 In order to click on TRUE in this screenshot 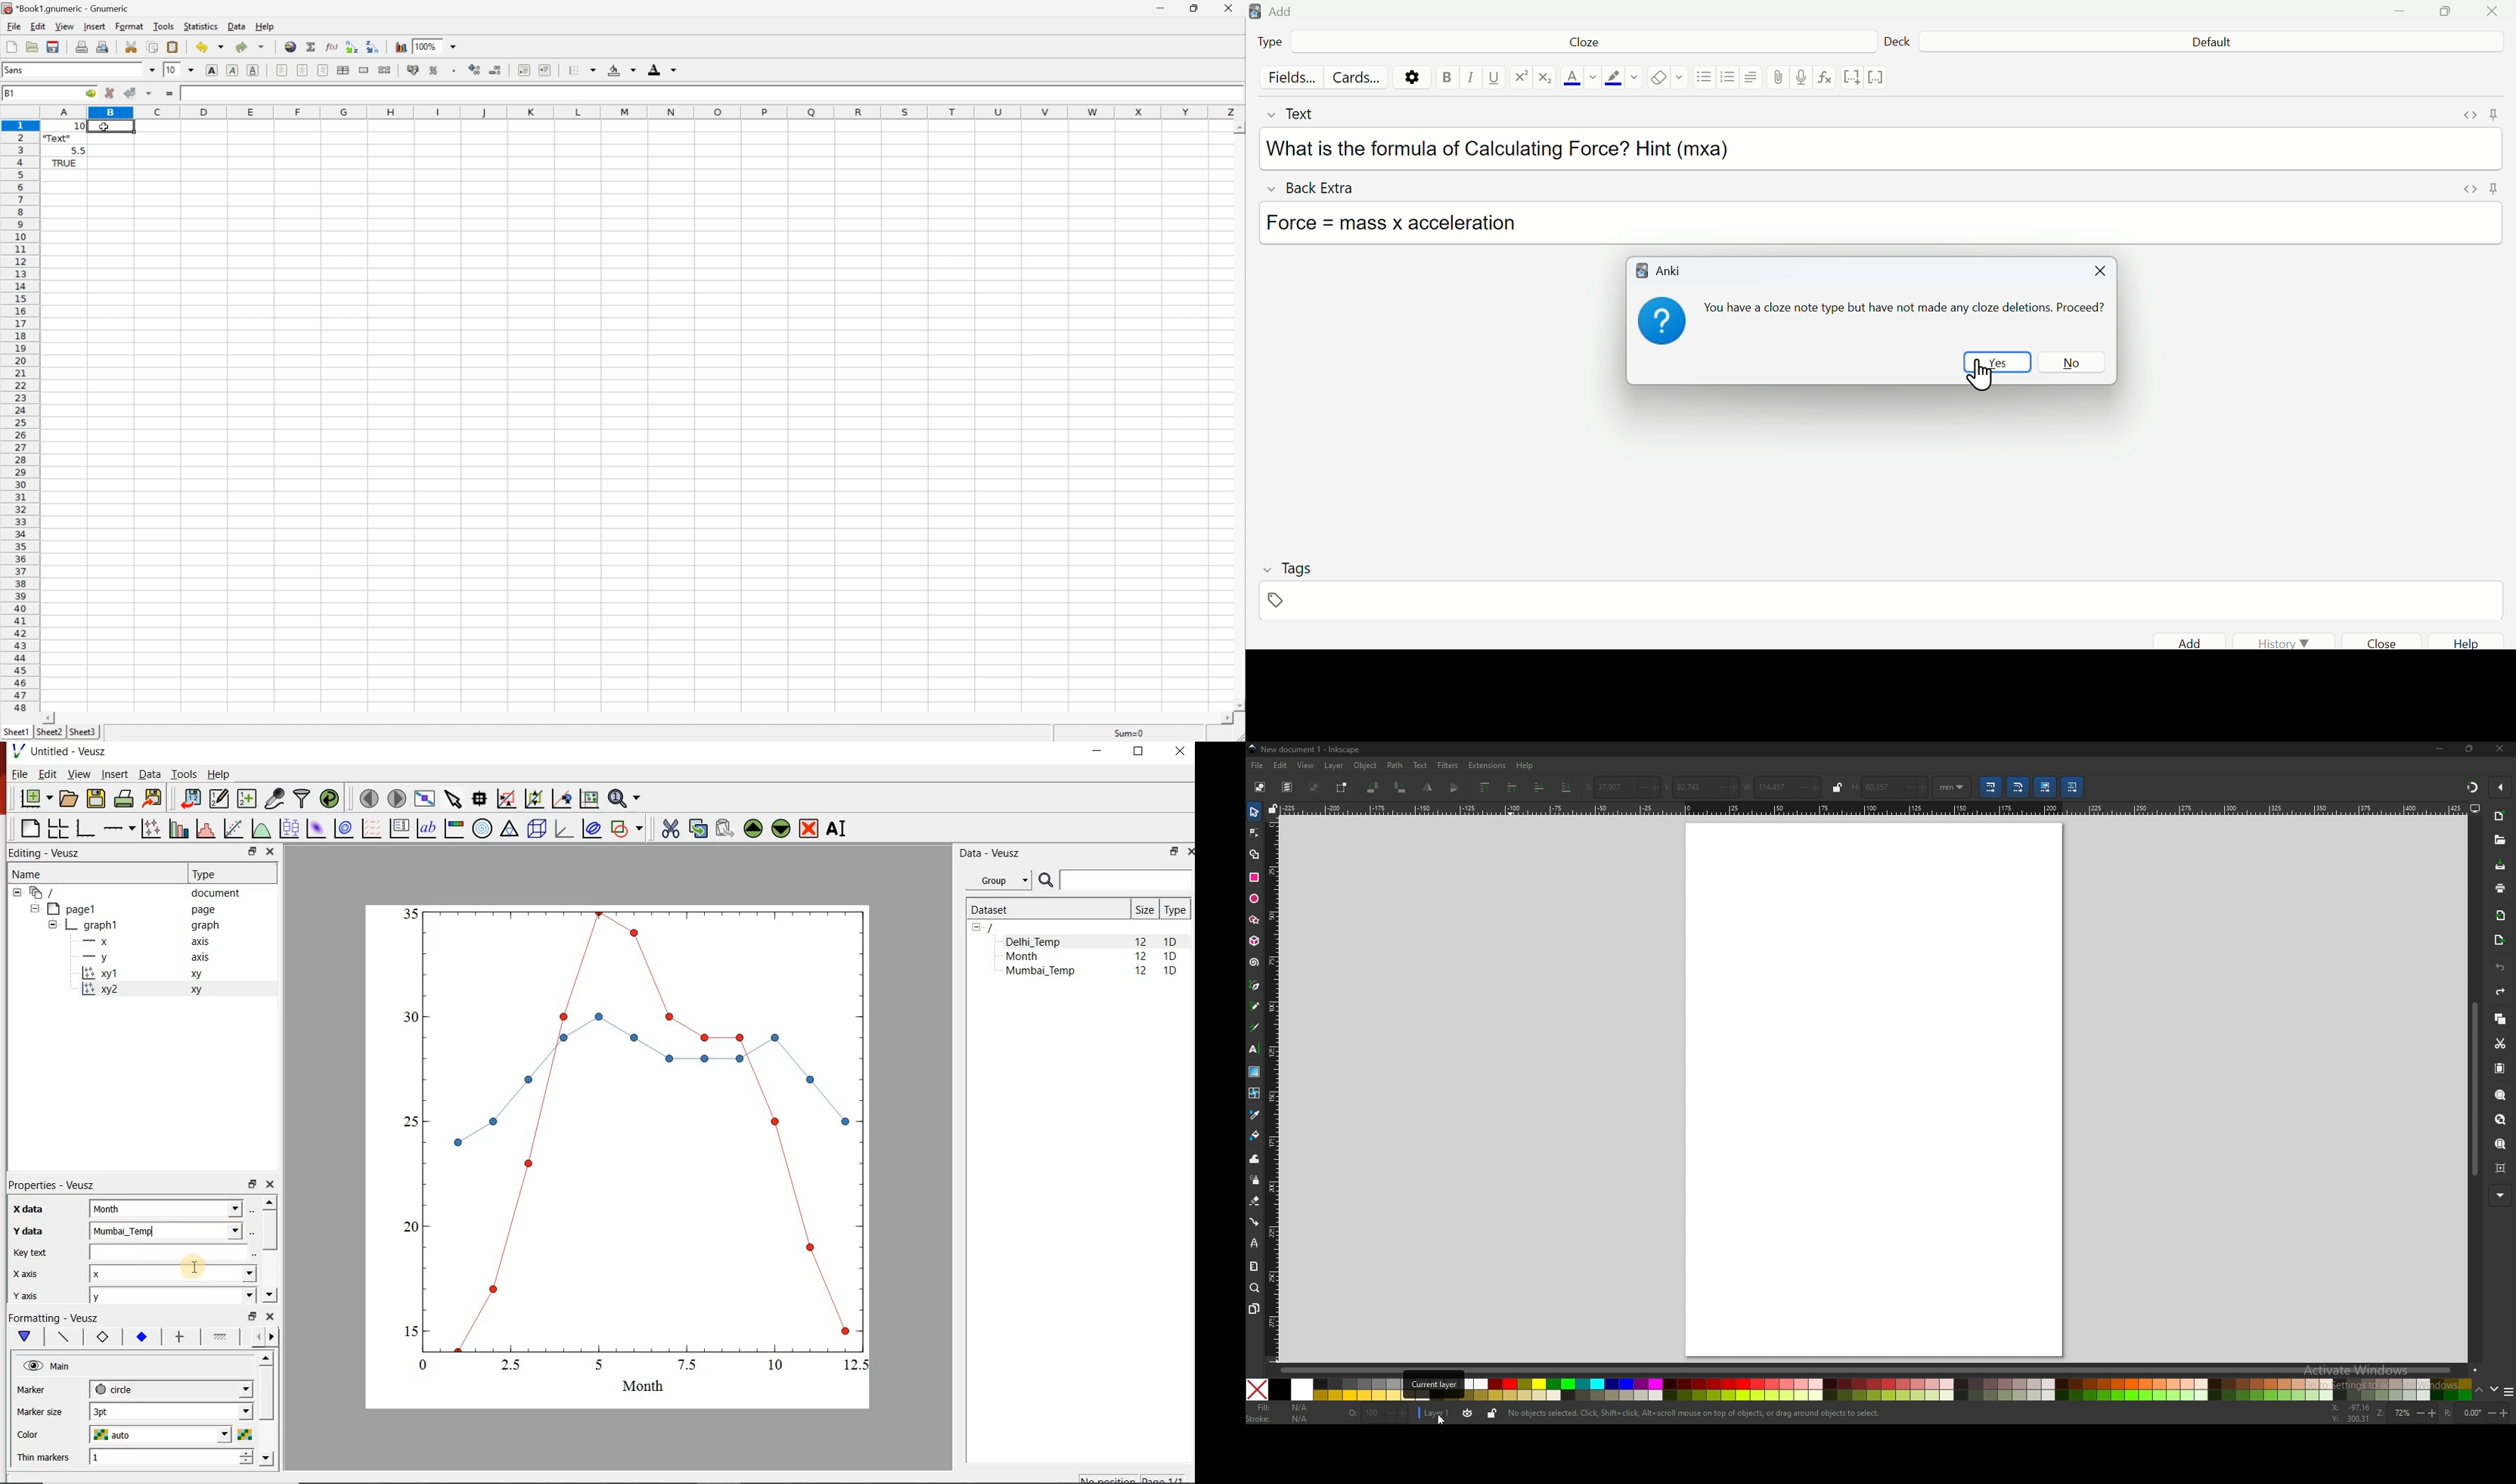, I will do `click(64, 164)`.